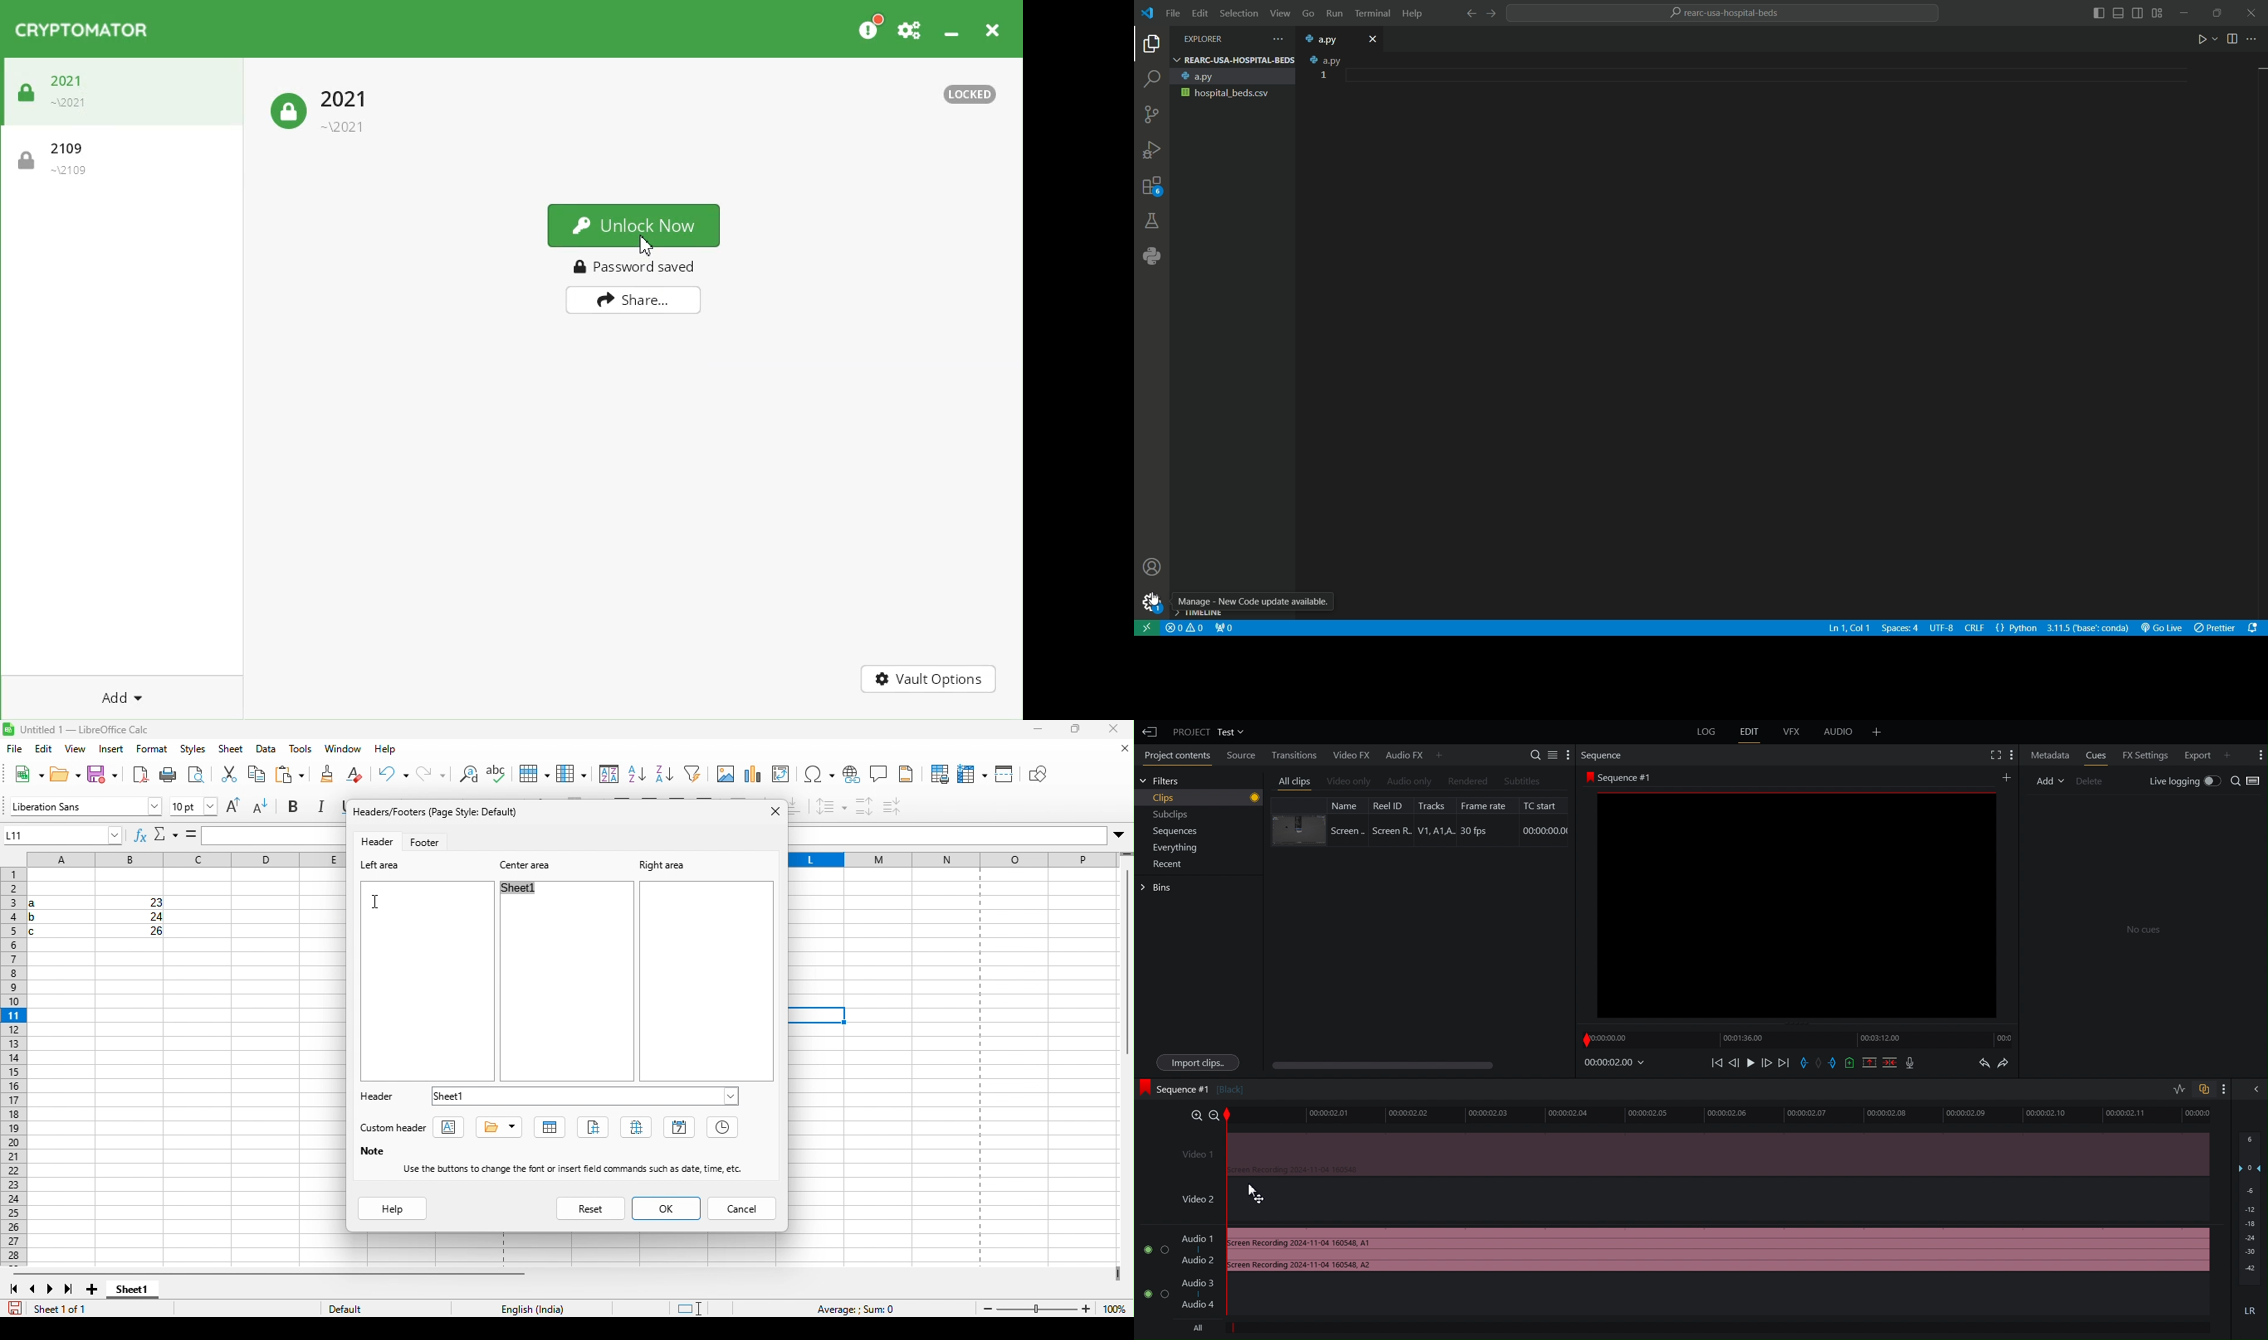  Describe the element at coordinates (722, 1128) in the screenshot. I see `time` at that location.